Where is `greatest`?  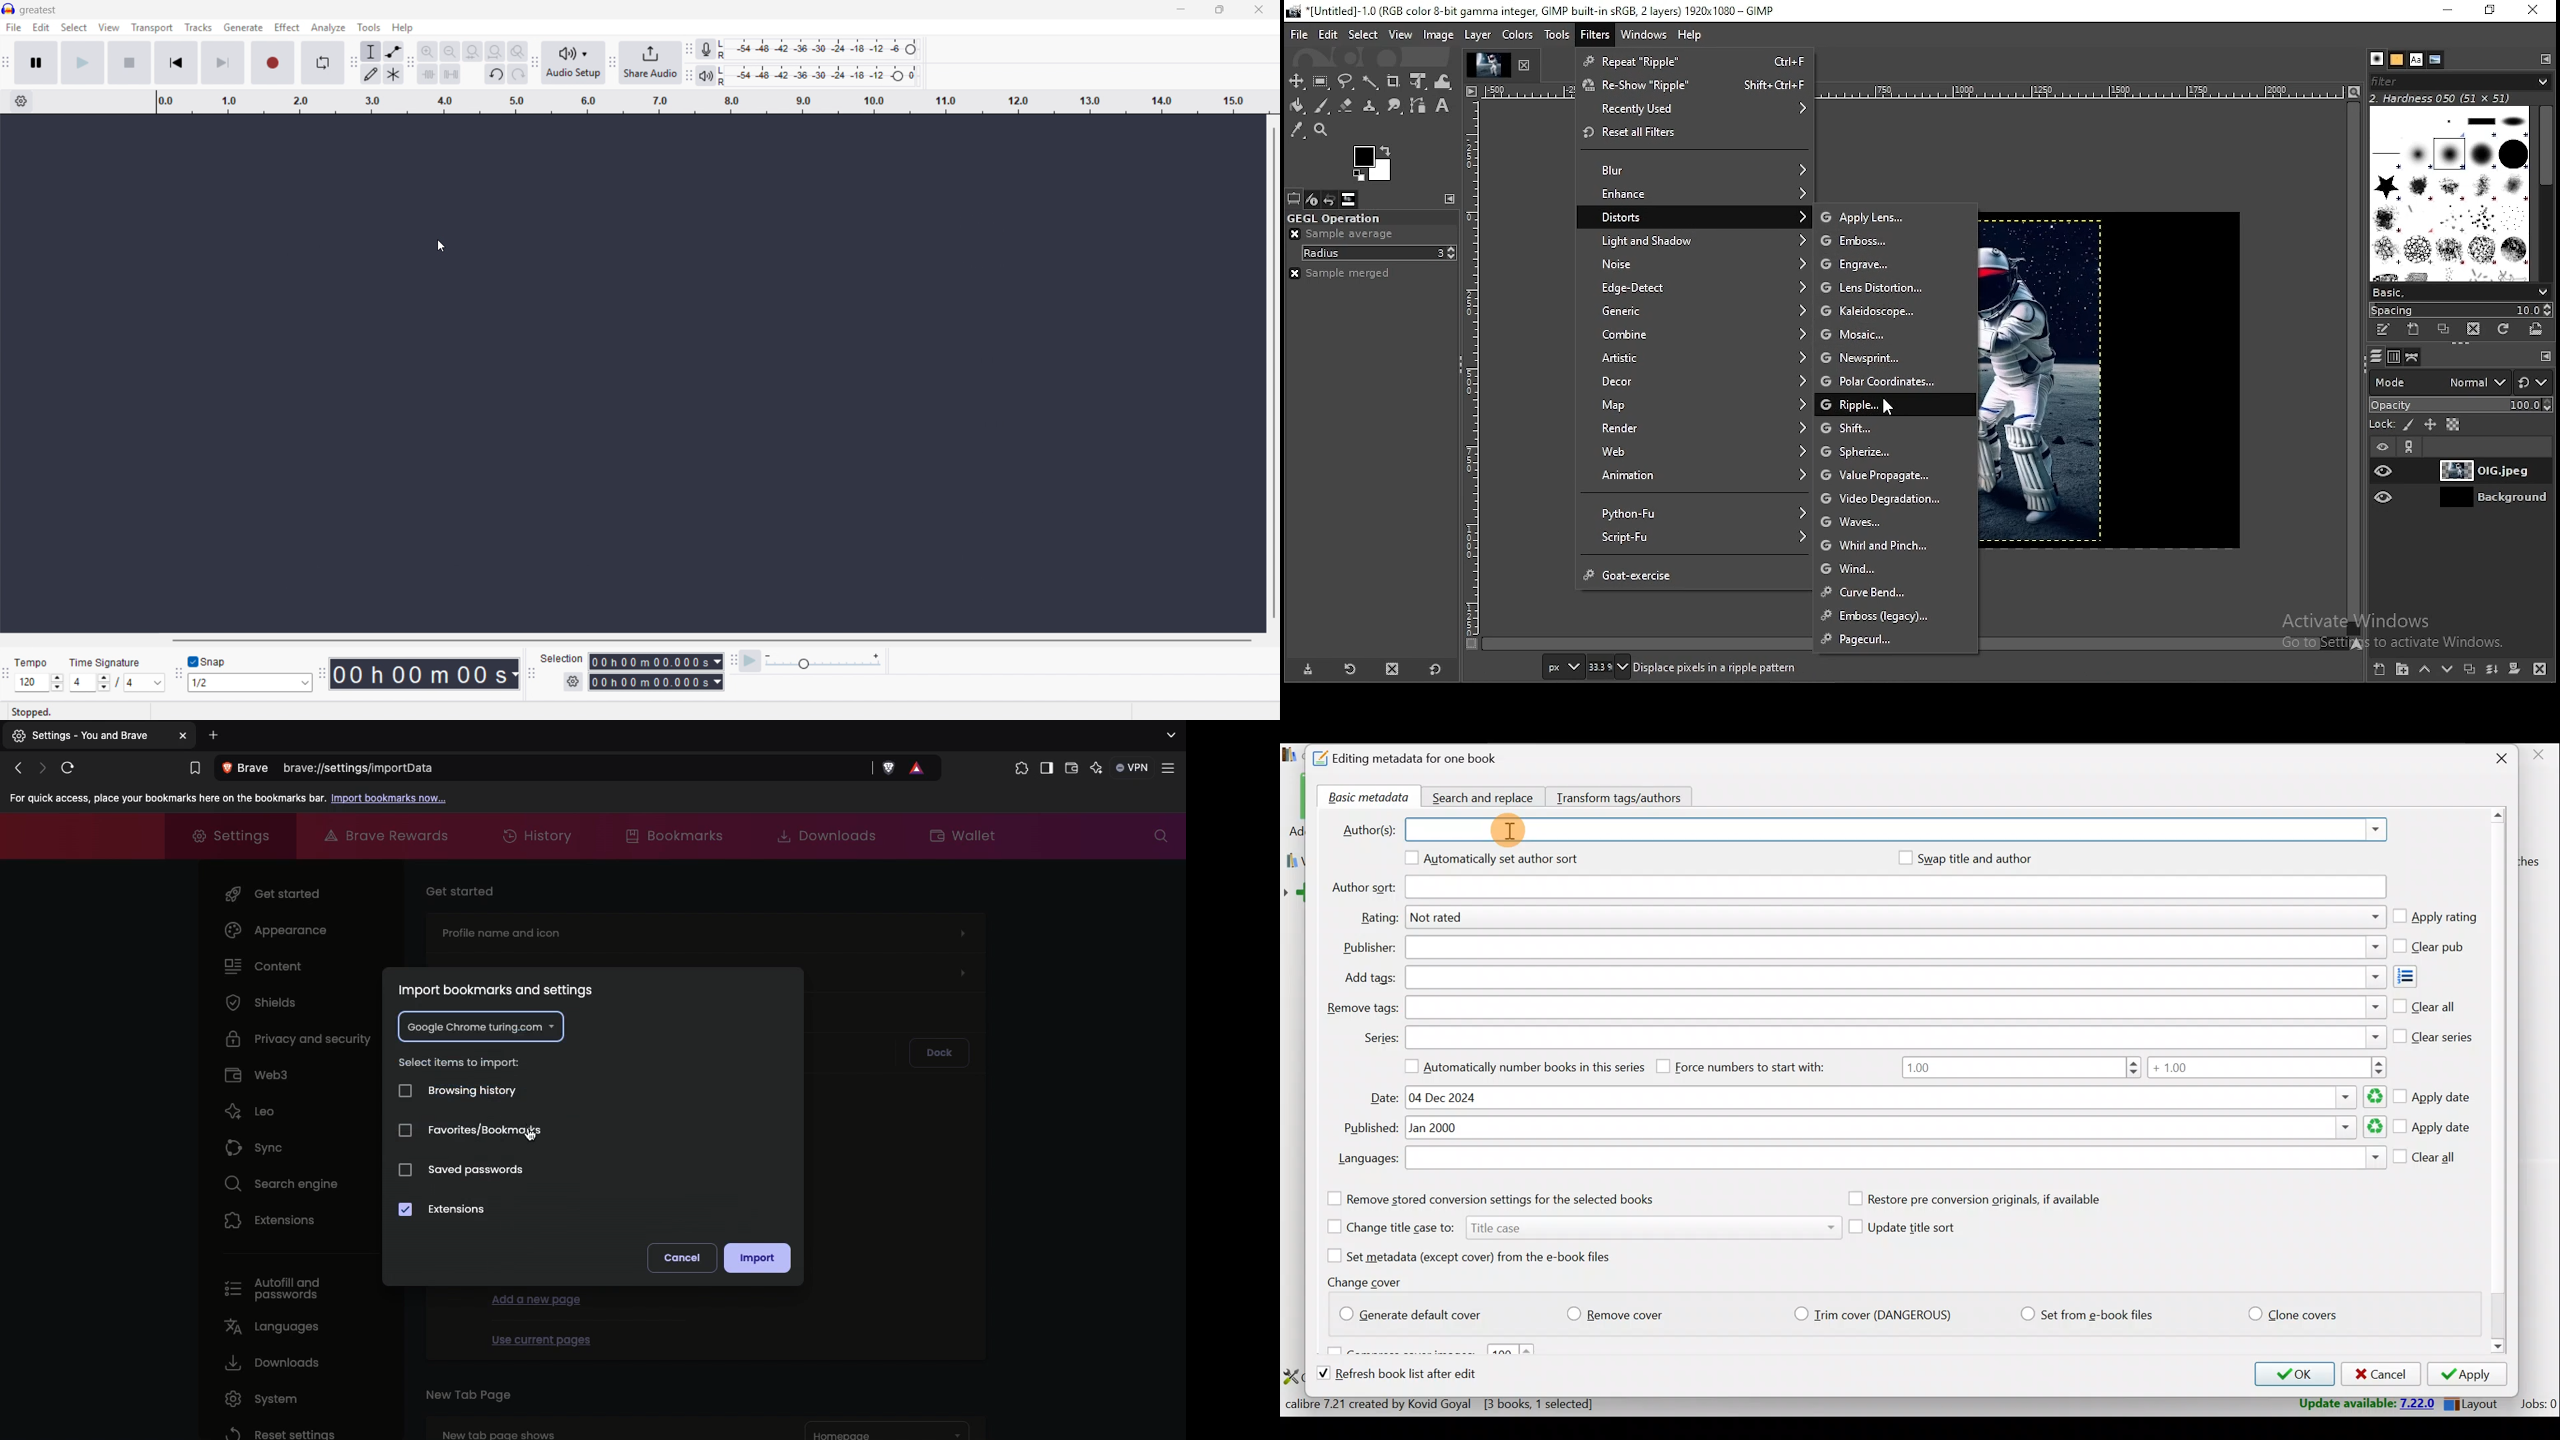
greatest is located at coordinates (39, 10).